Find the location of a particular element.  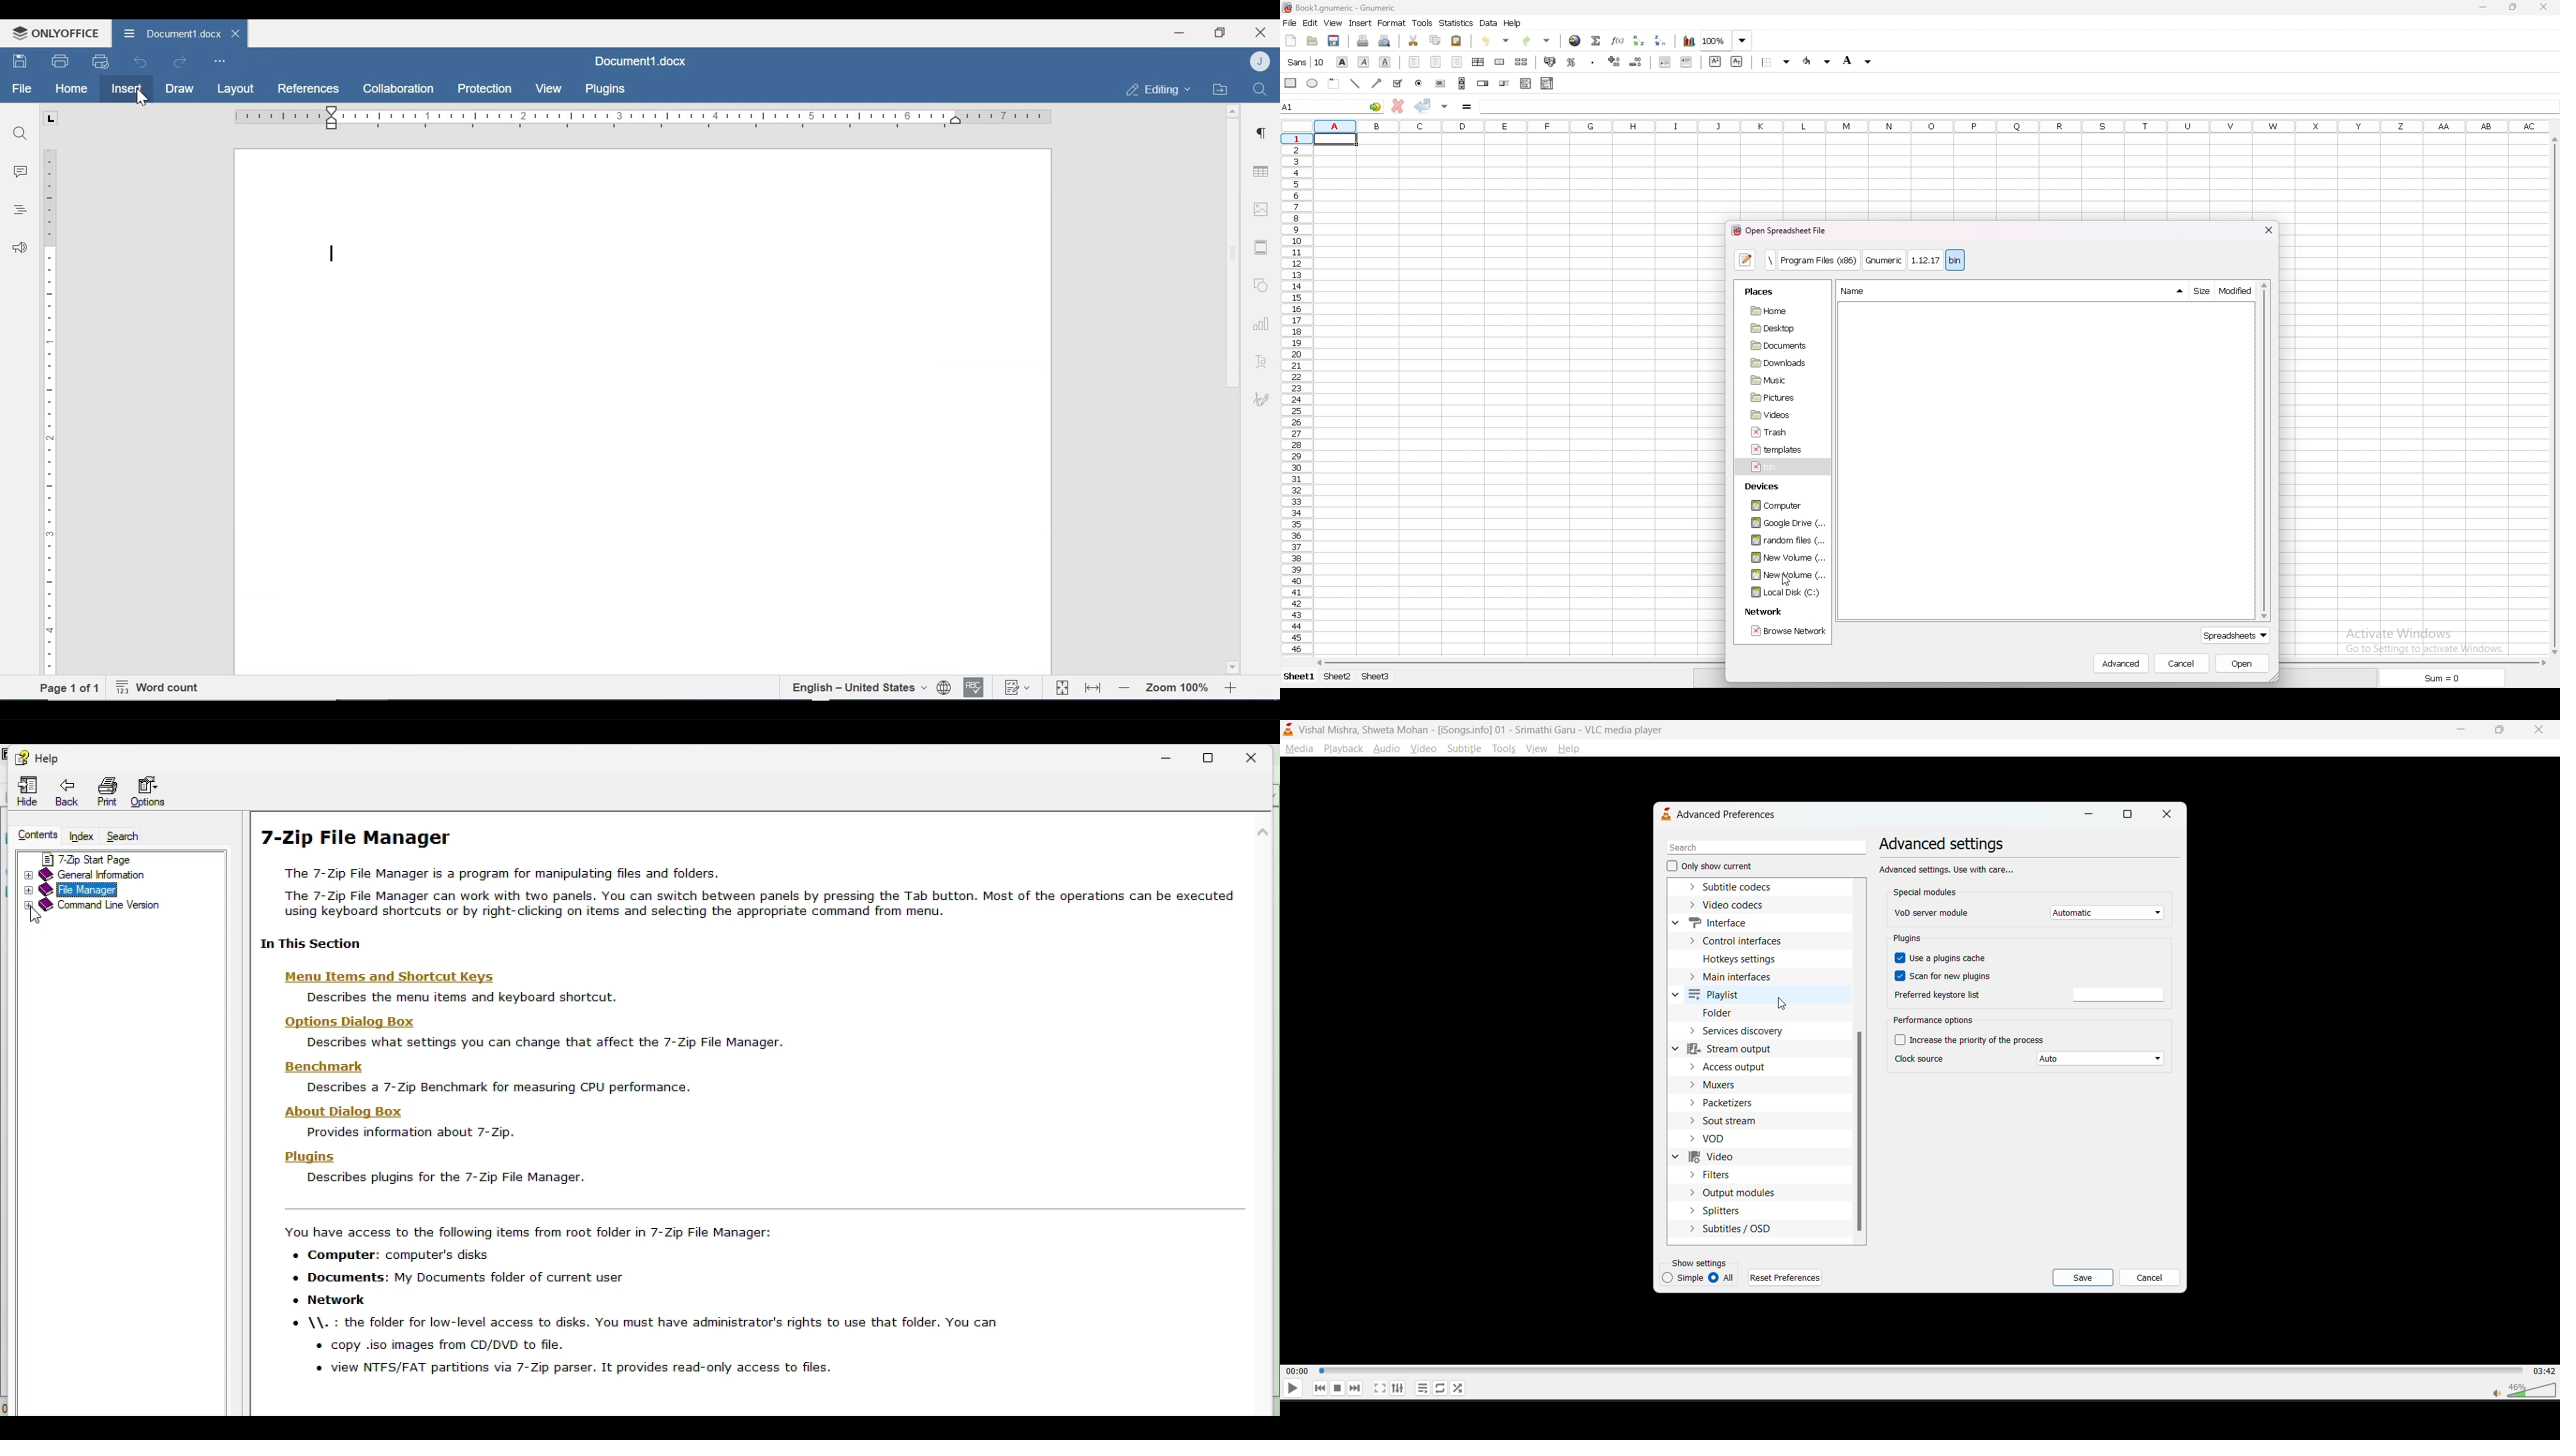

summation is located at coordinates (1597, 39).